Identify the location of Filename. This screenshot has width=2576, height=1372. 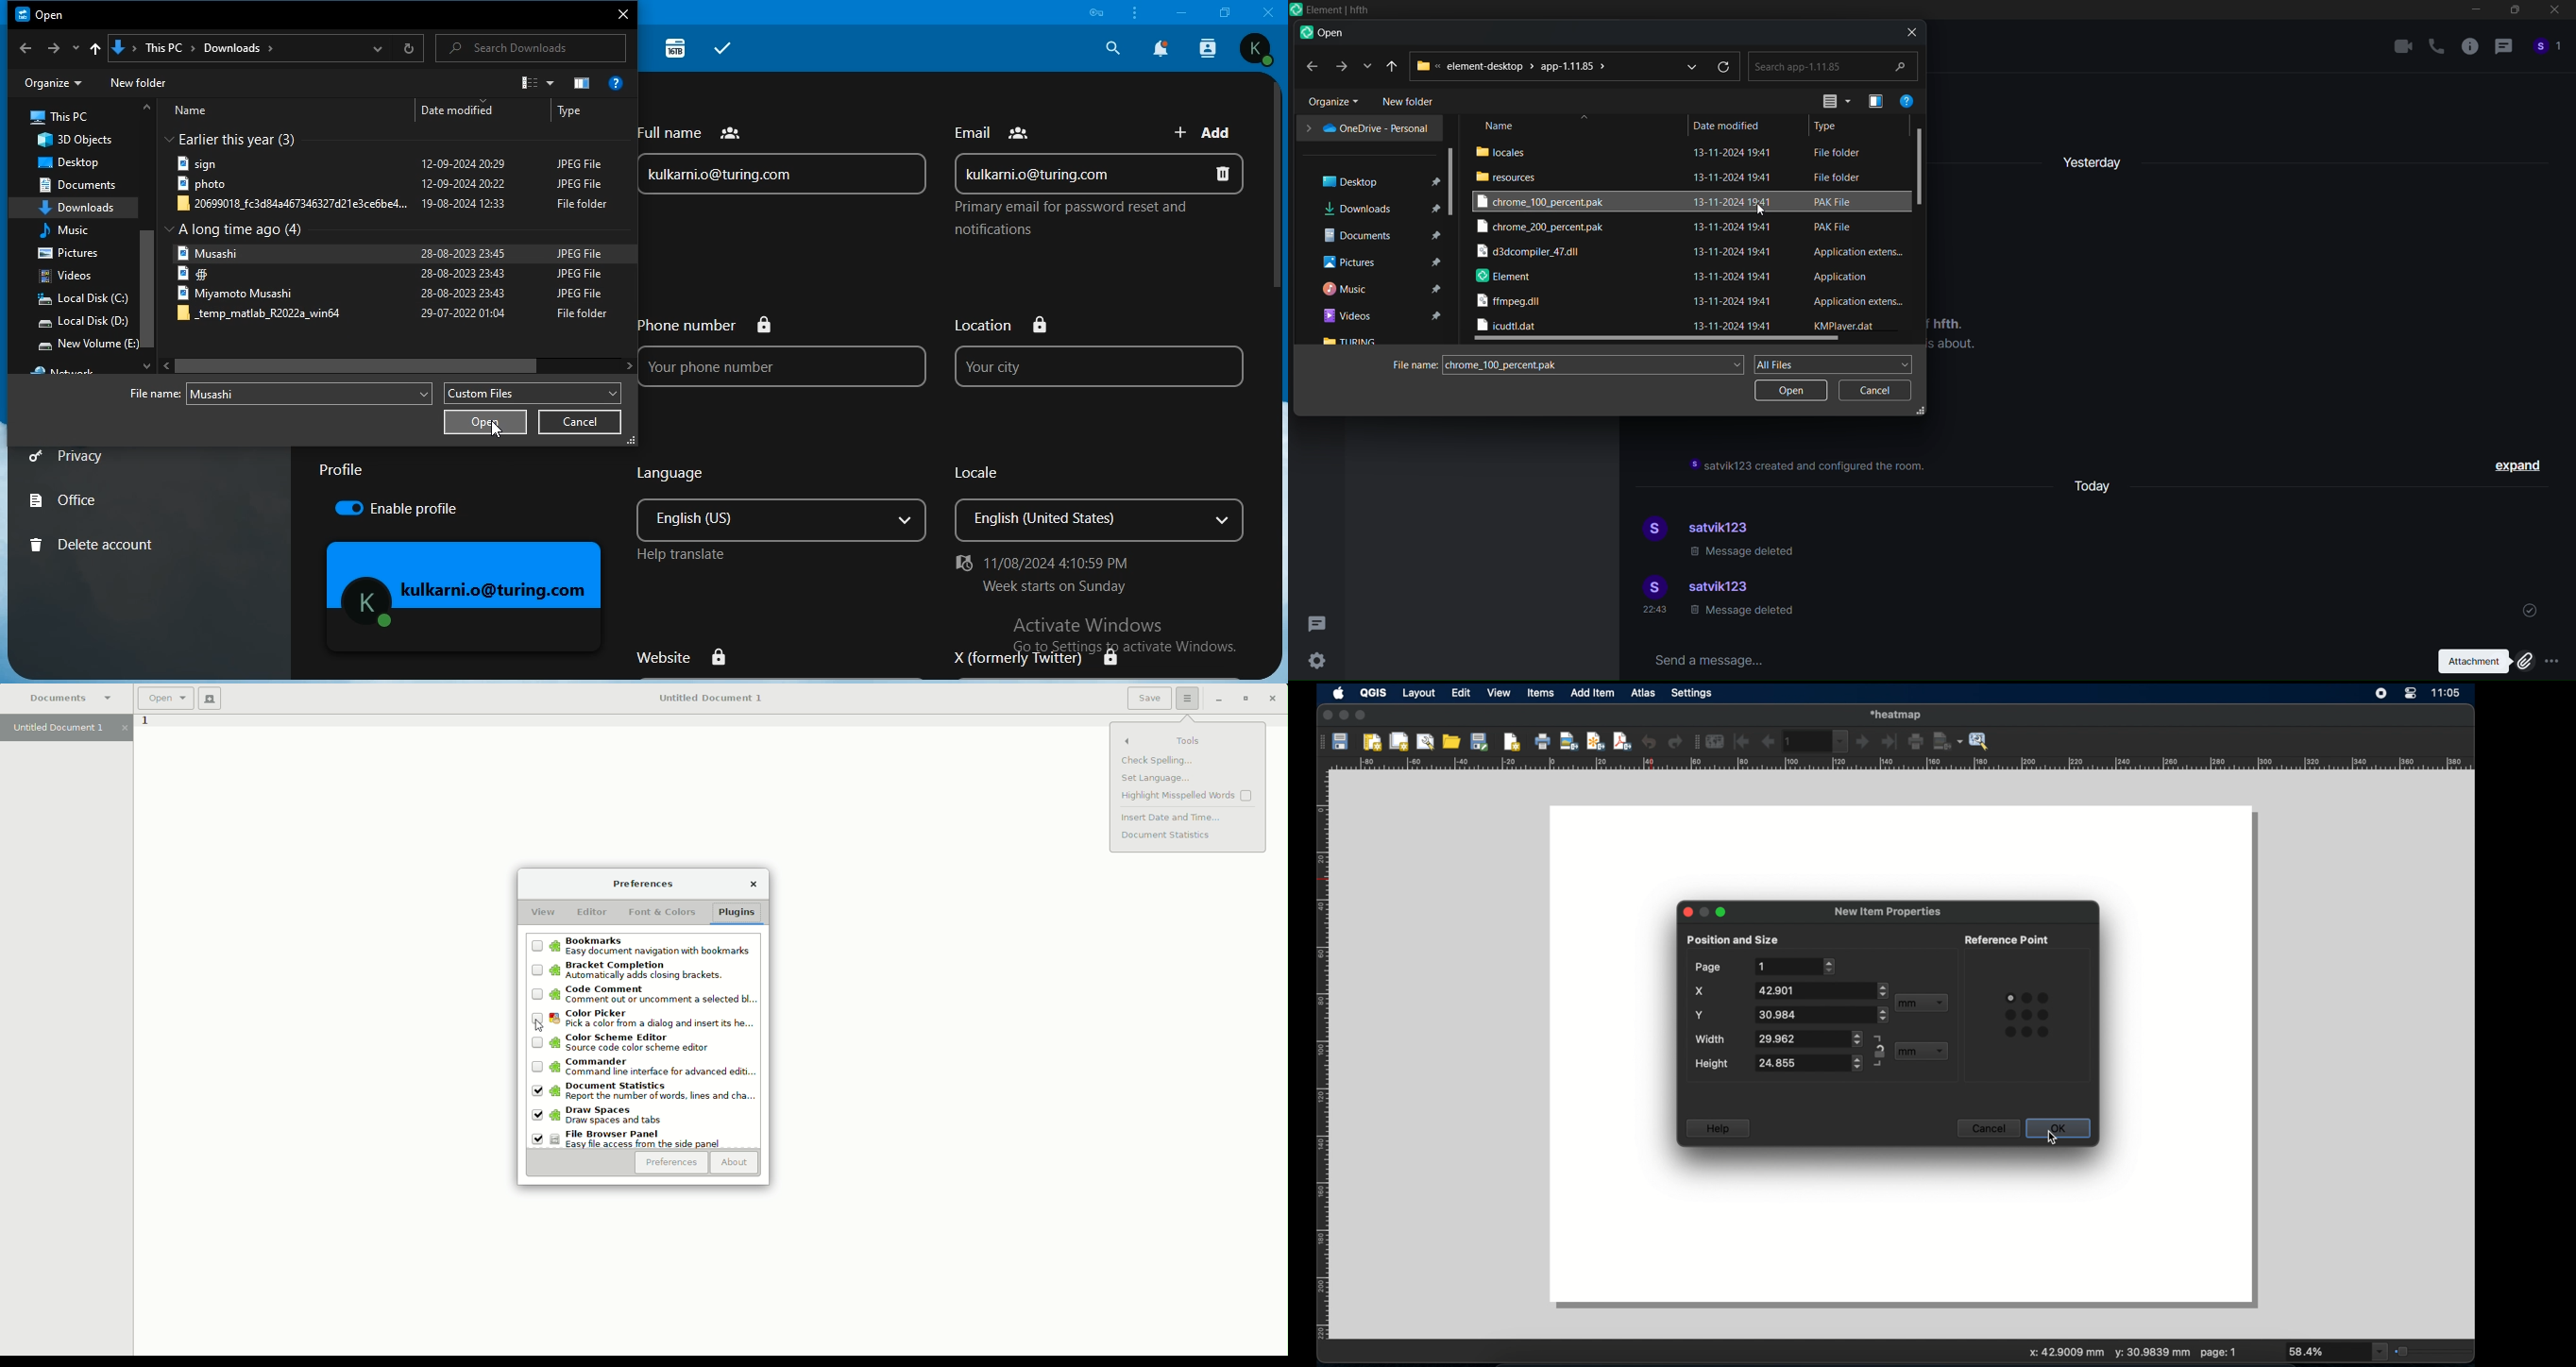
(153, 393).